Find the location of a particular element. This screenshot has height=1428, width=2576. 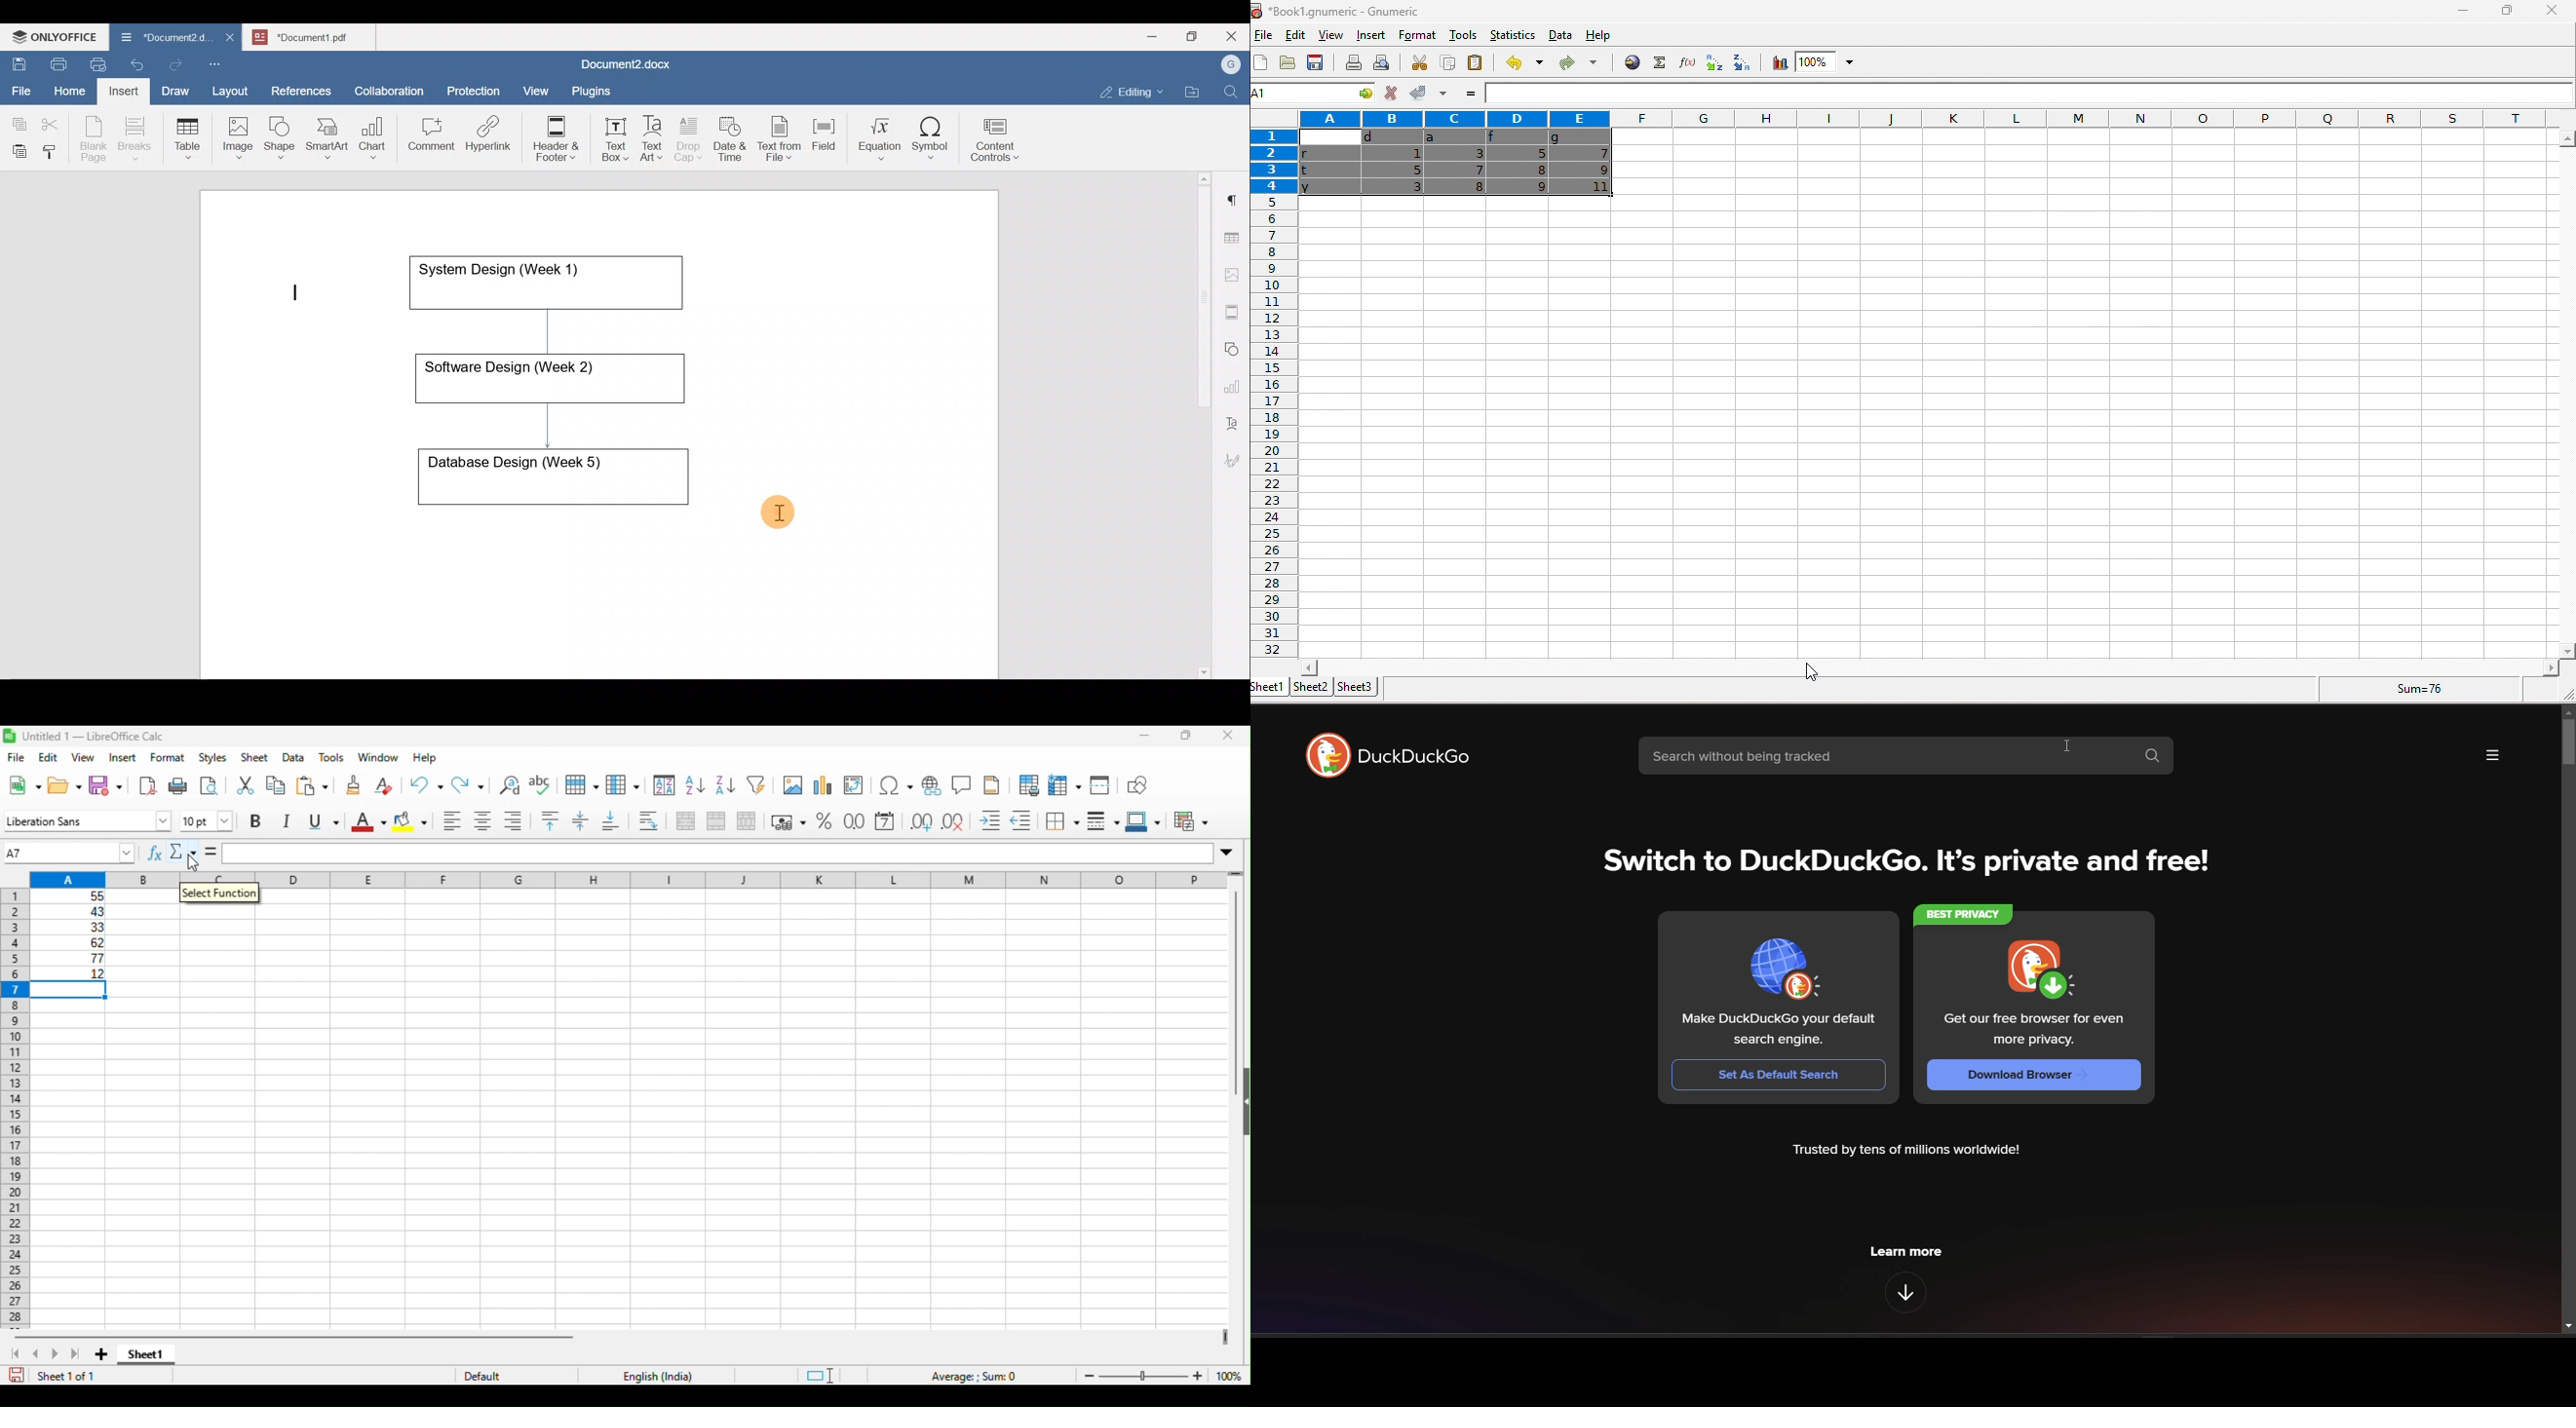

cut is located at coordinates (1420, 62).